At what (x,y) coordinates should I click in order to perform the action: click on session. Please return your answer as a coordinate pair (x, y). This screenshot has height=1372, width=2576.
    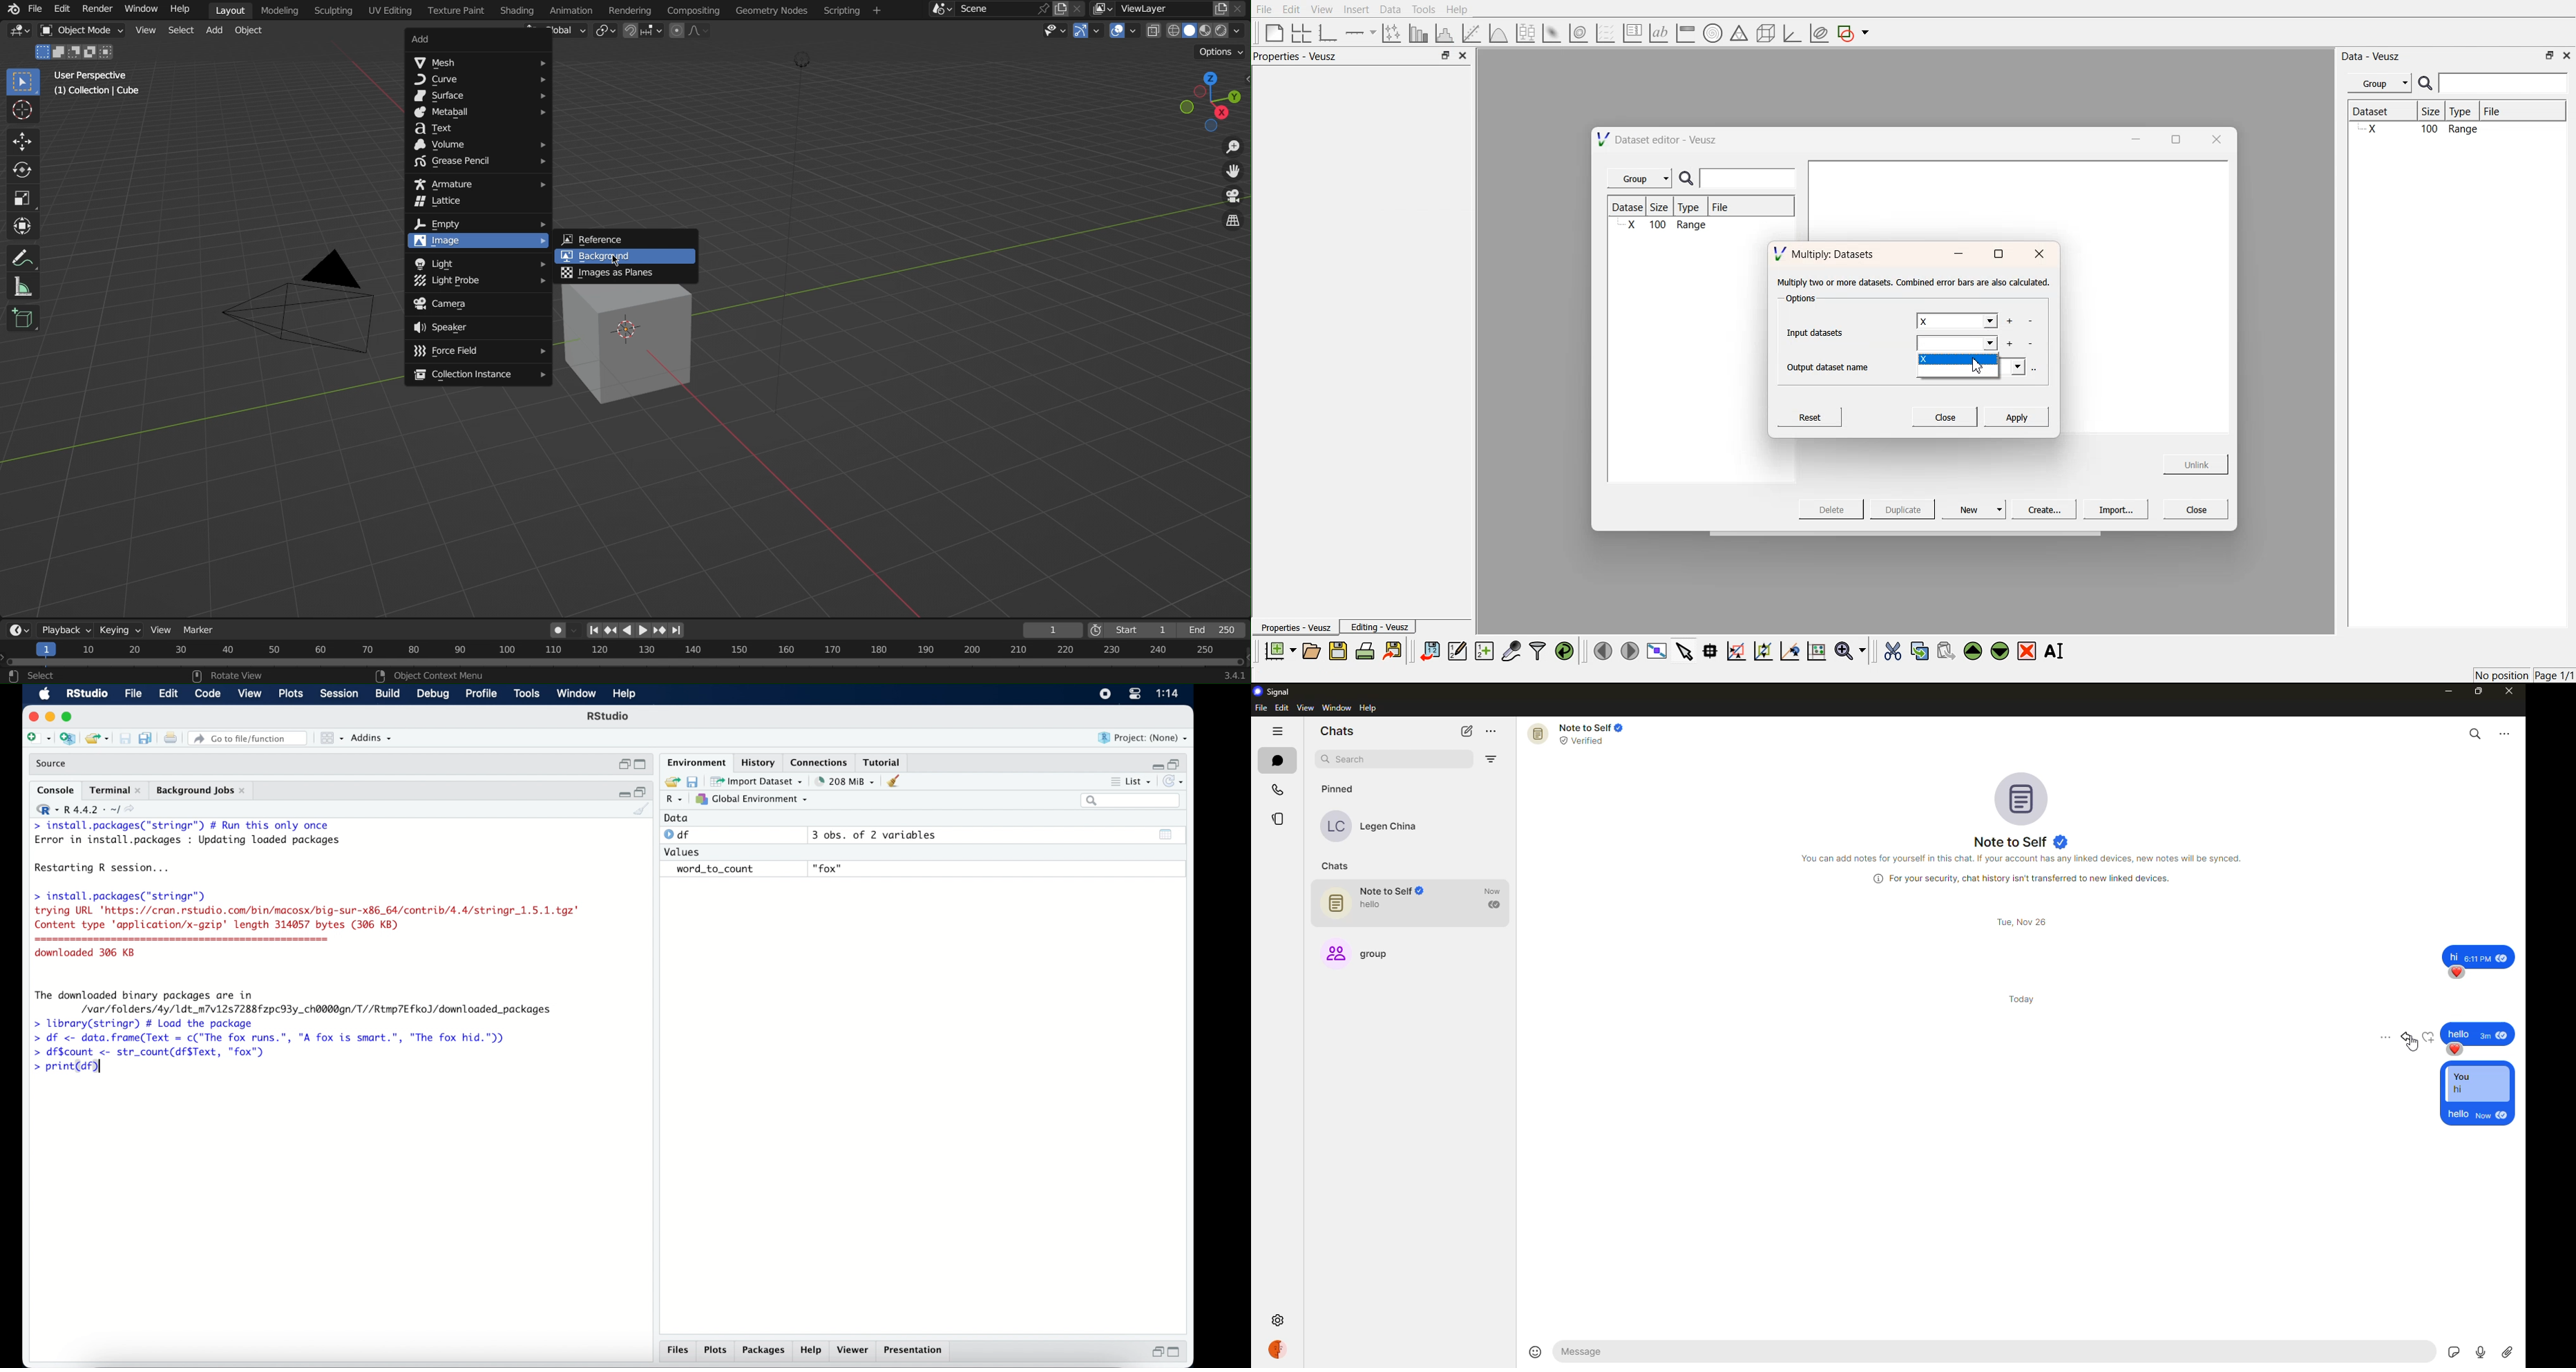
    Looking at the image, I should click on (338, 694).